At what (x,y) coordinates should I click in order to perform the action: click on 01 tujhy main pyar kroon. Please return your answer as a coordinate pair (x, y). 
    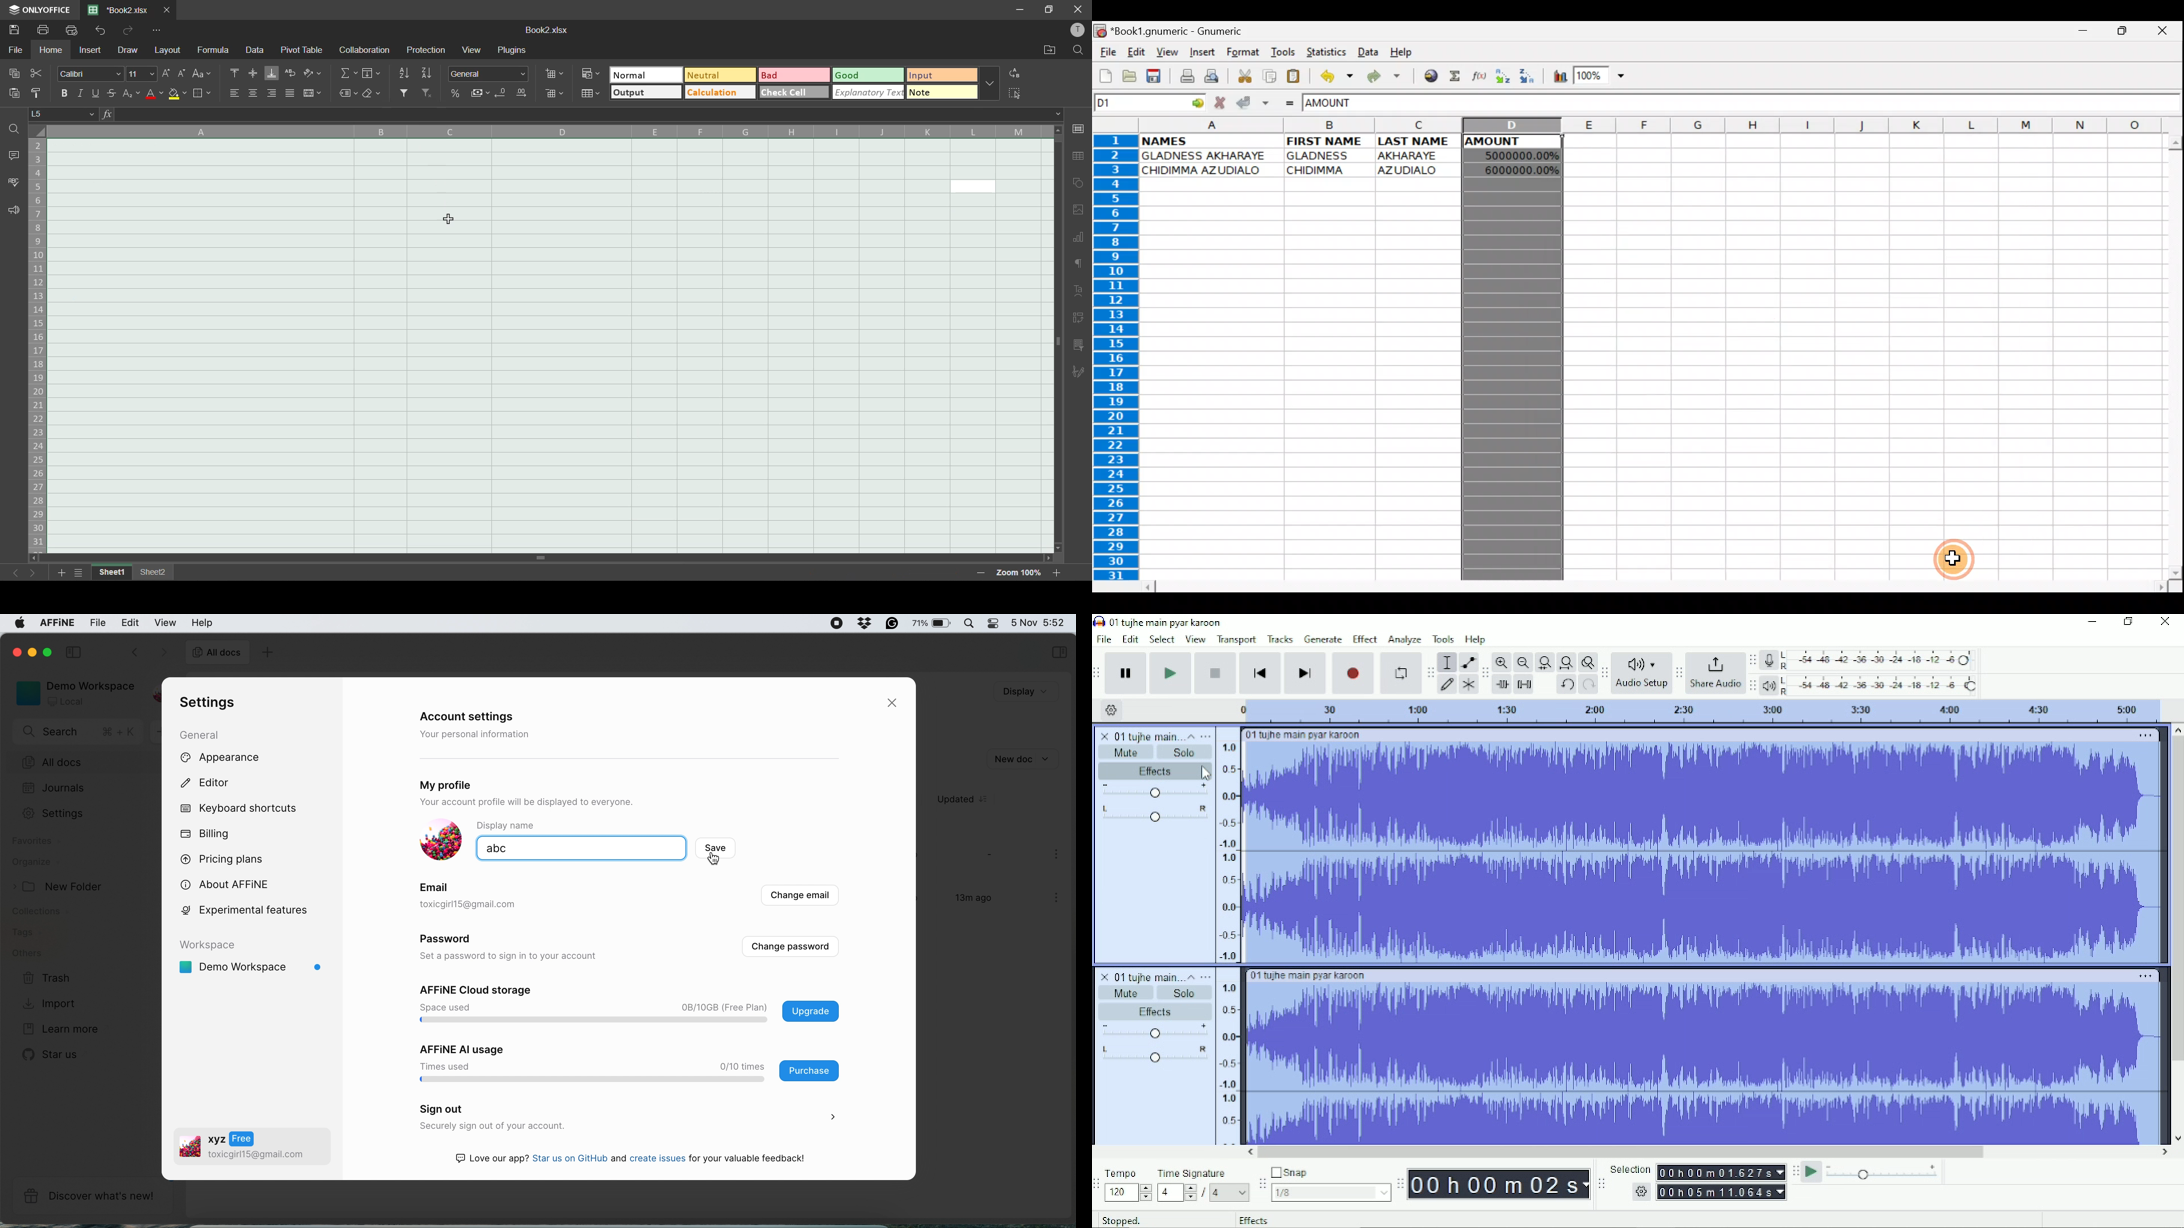
    Looking at the image, I should click on (1303, 735).